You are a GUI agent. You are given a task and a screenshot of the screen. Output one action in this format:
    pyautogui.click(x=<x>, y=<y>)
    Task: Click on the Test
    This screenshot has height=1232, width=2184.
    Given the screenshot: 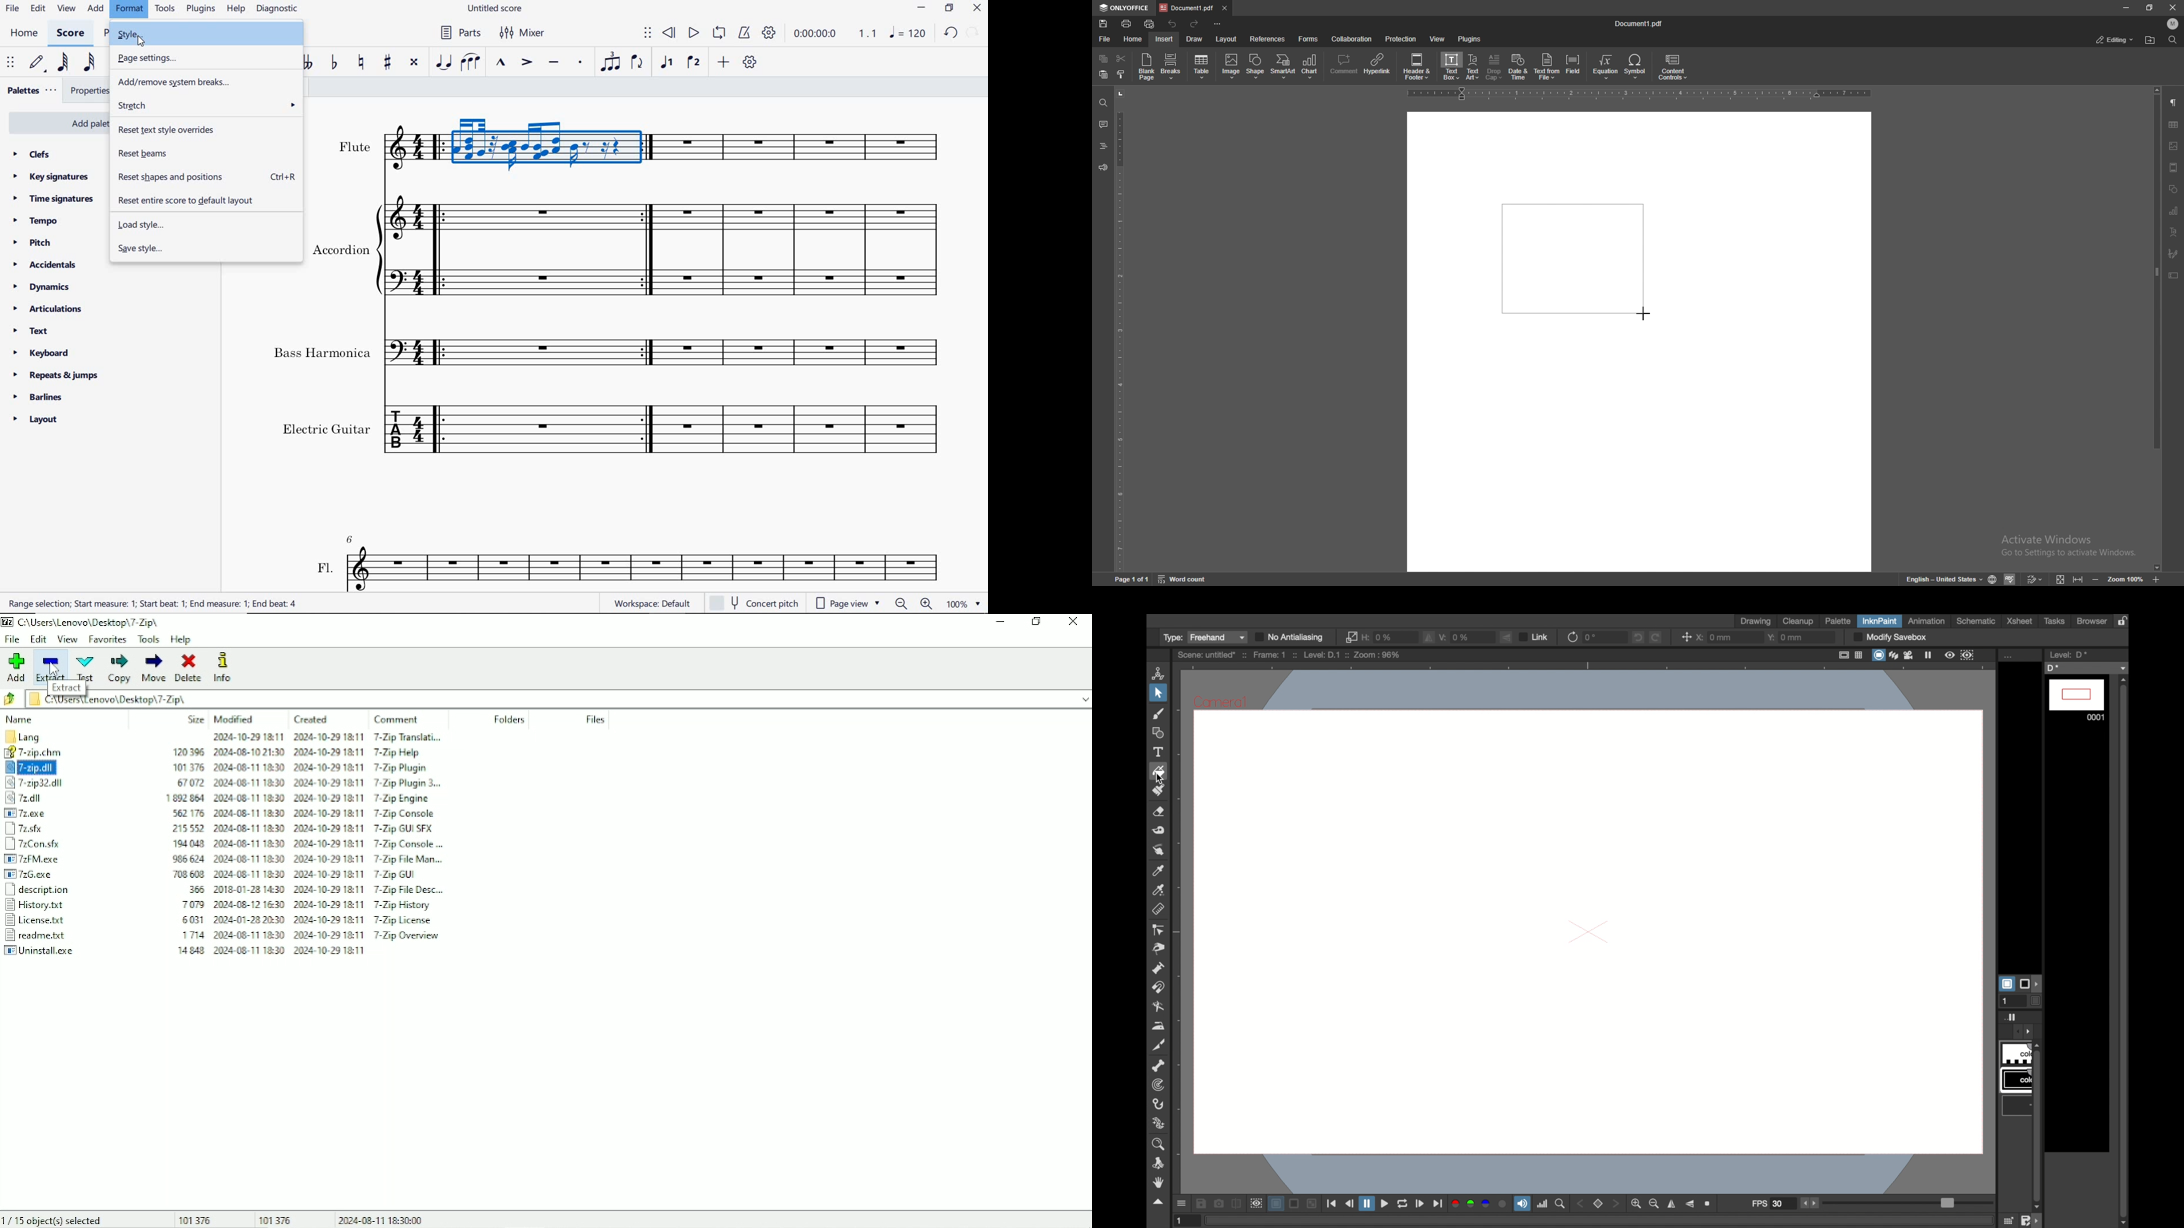 What is the action you would take?
    pyautogui.click(x=86, y=668)
    